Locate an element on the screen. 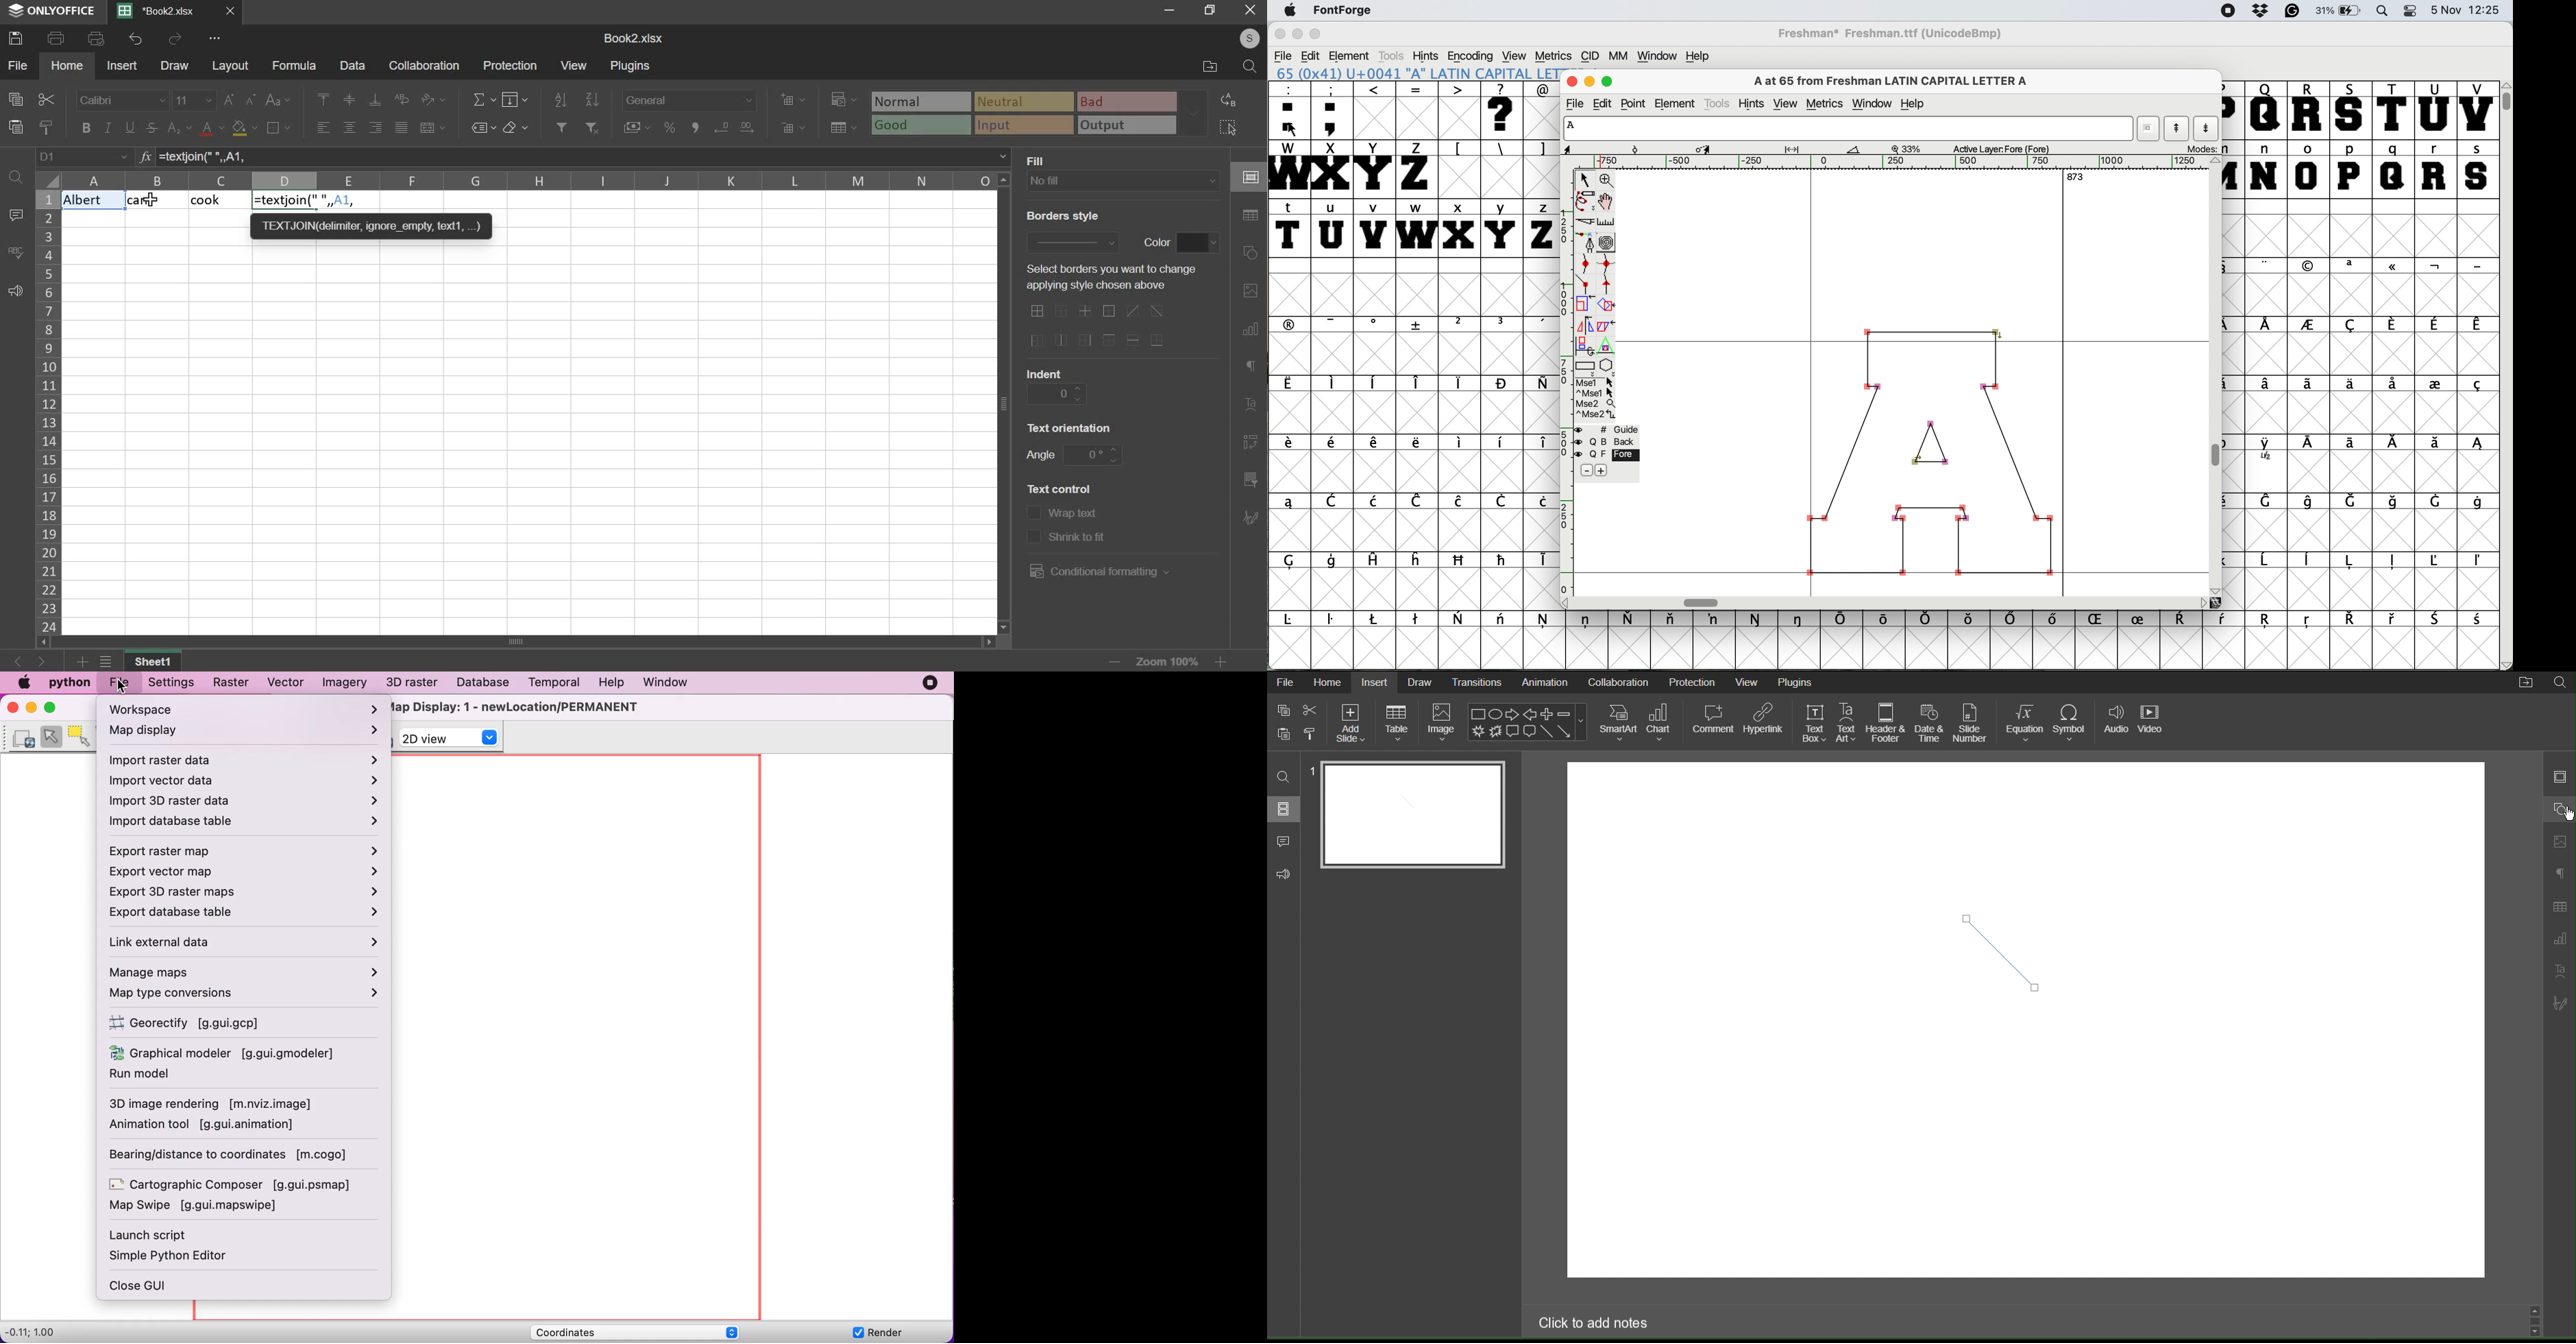 The height and width of the screenshot is (1344, 2576). Paragraph Settings is located at coordinates (2561, 875).